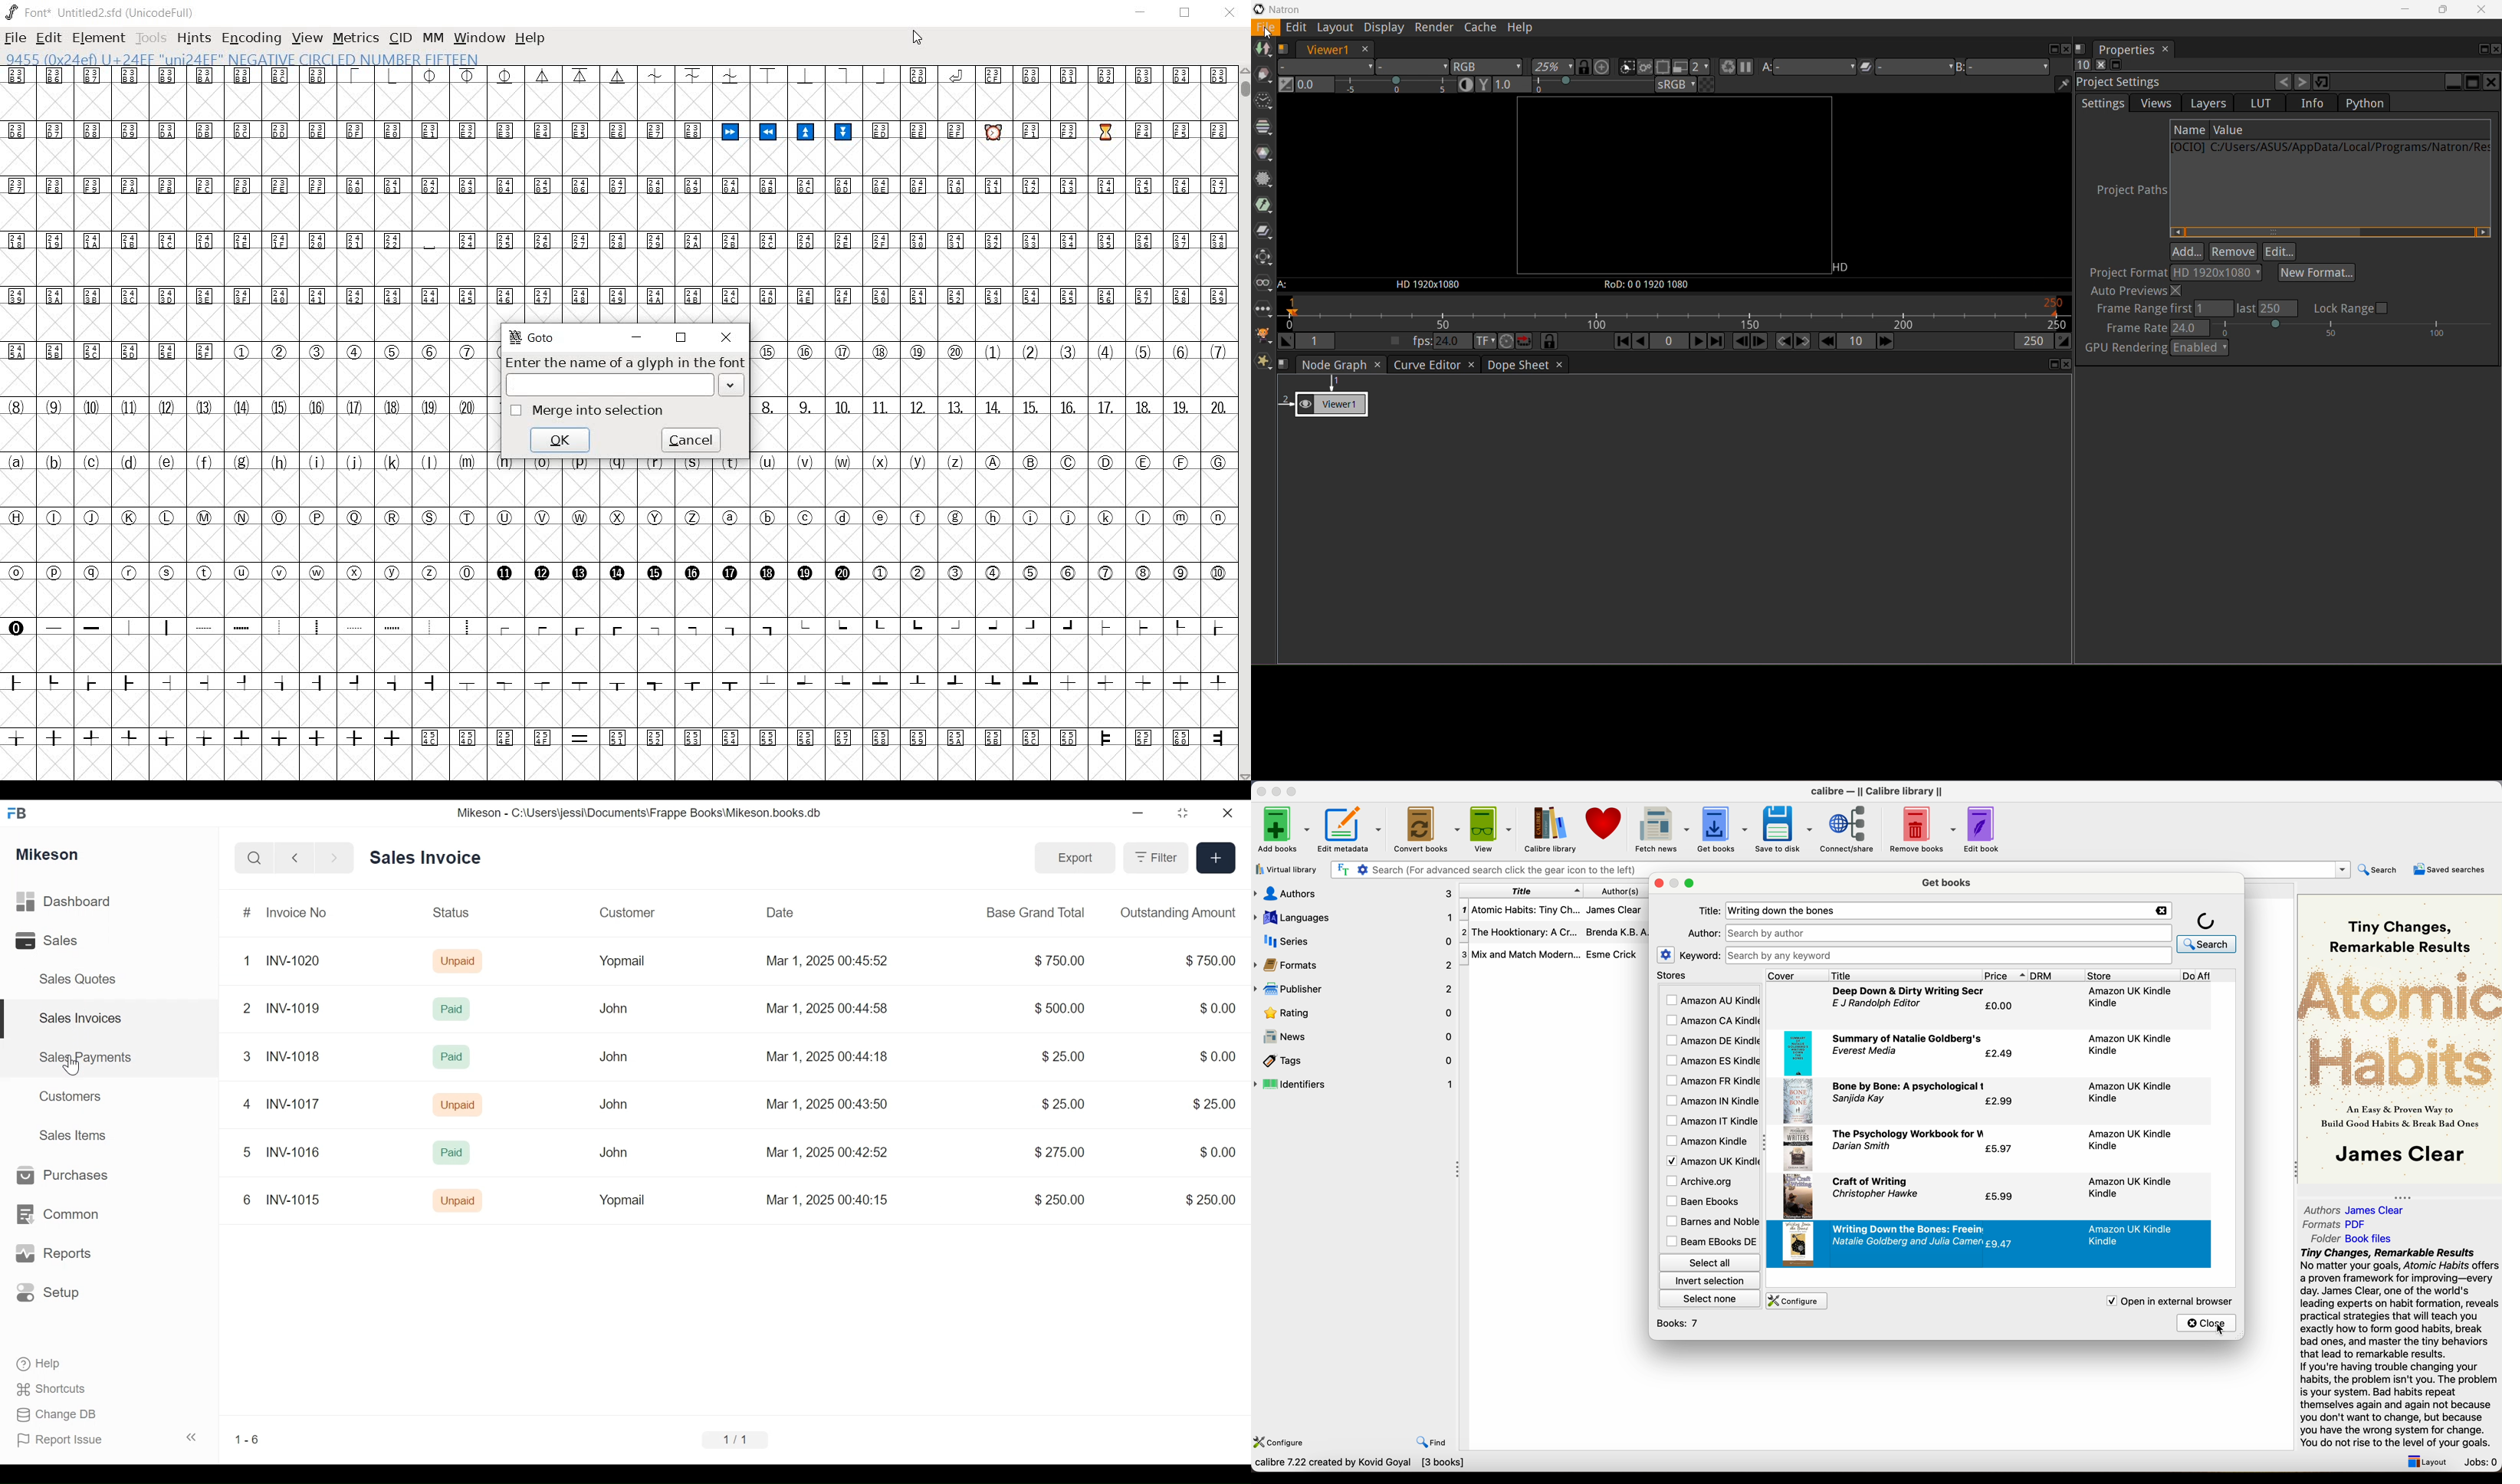 The width and height of the screenshot is (2520, 1484). What do you see at coordinates (1711, 1161) in the screenshot?
I see `Amazon UK Kindle` at bounding box center [1711, 1161].